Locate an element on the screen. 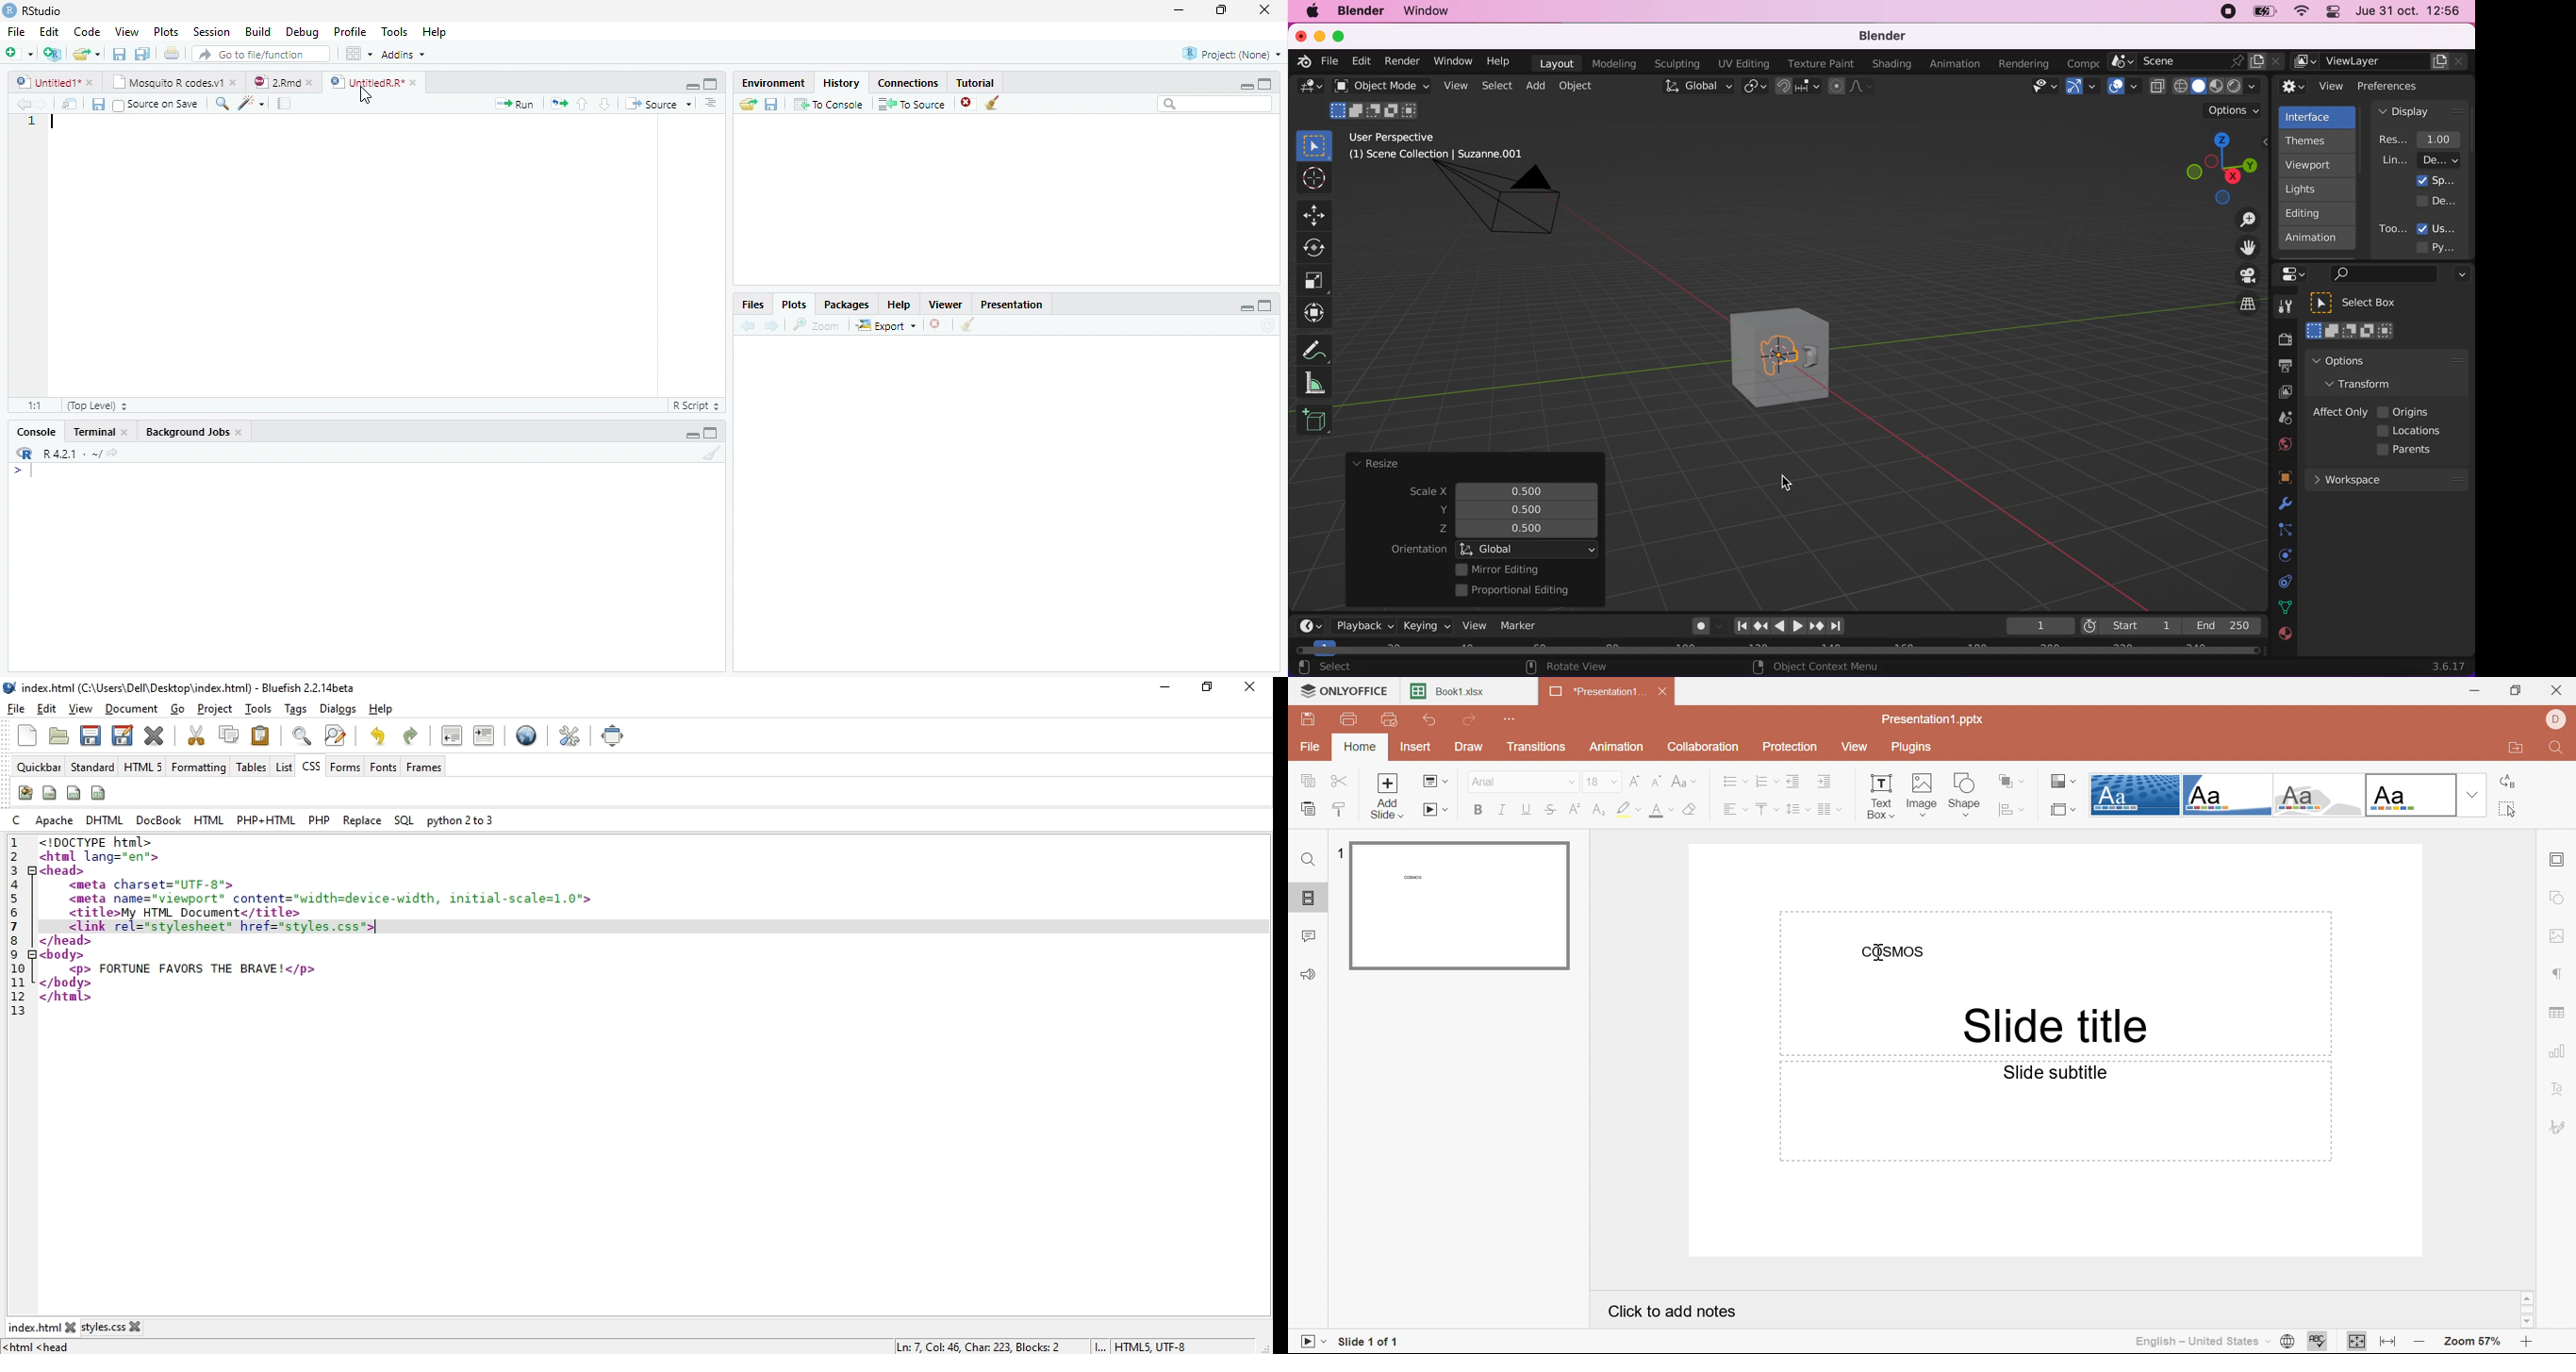 Image resolution: width=2576 pixels, height=1372 pixels. objects is located at coordinates (2274, 478).